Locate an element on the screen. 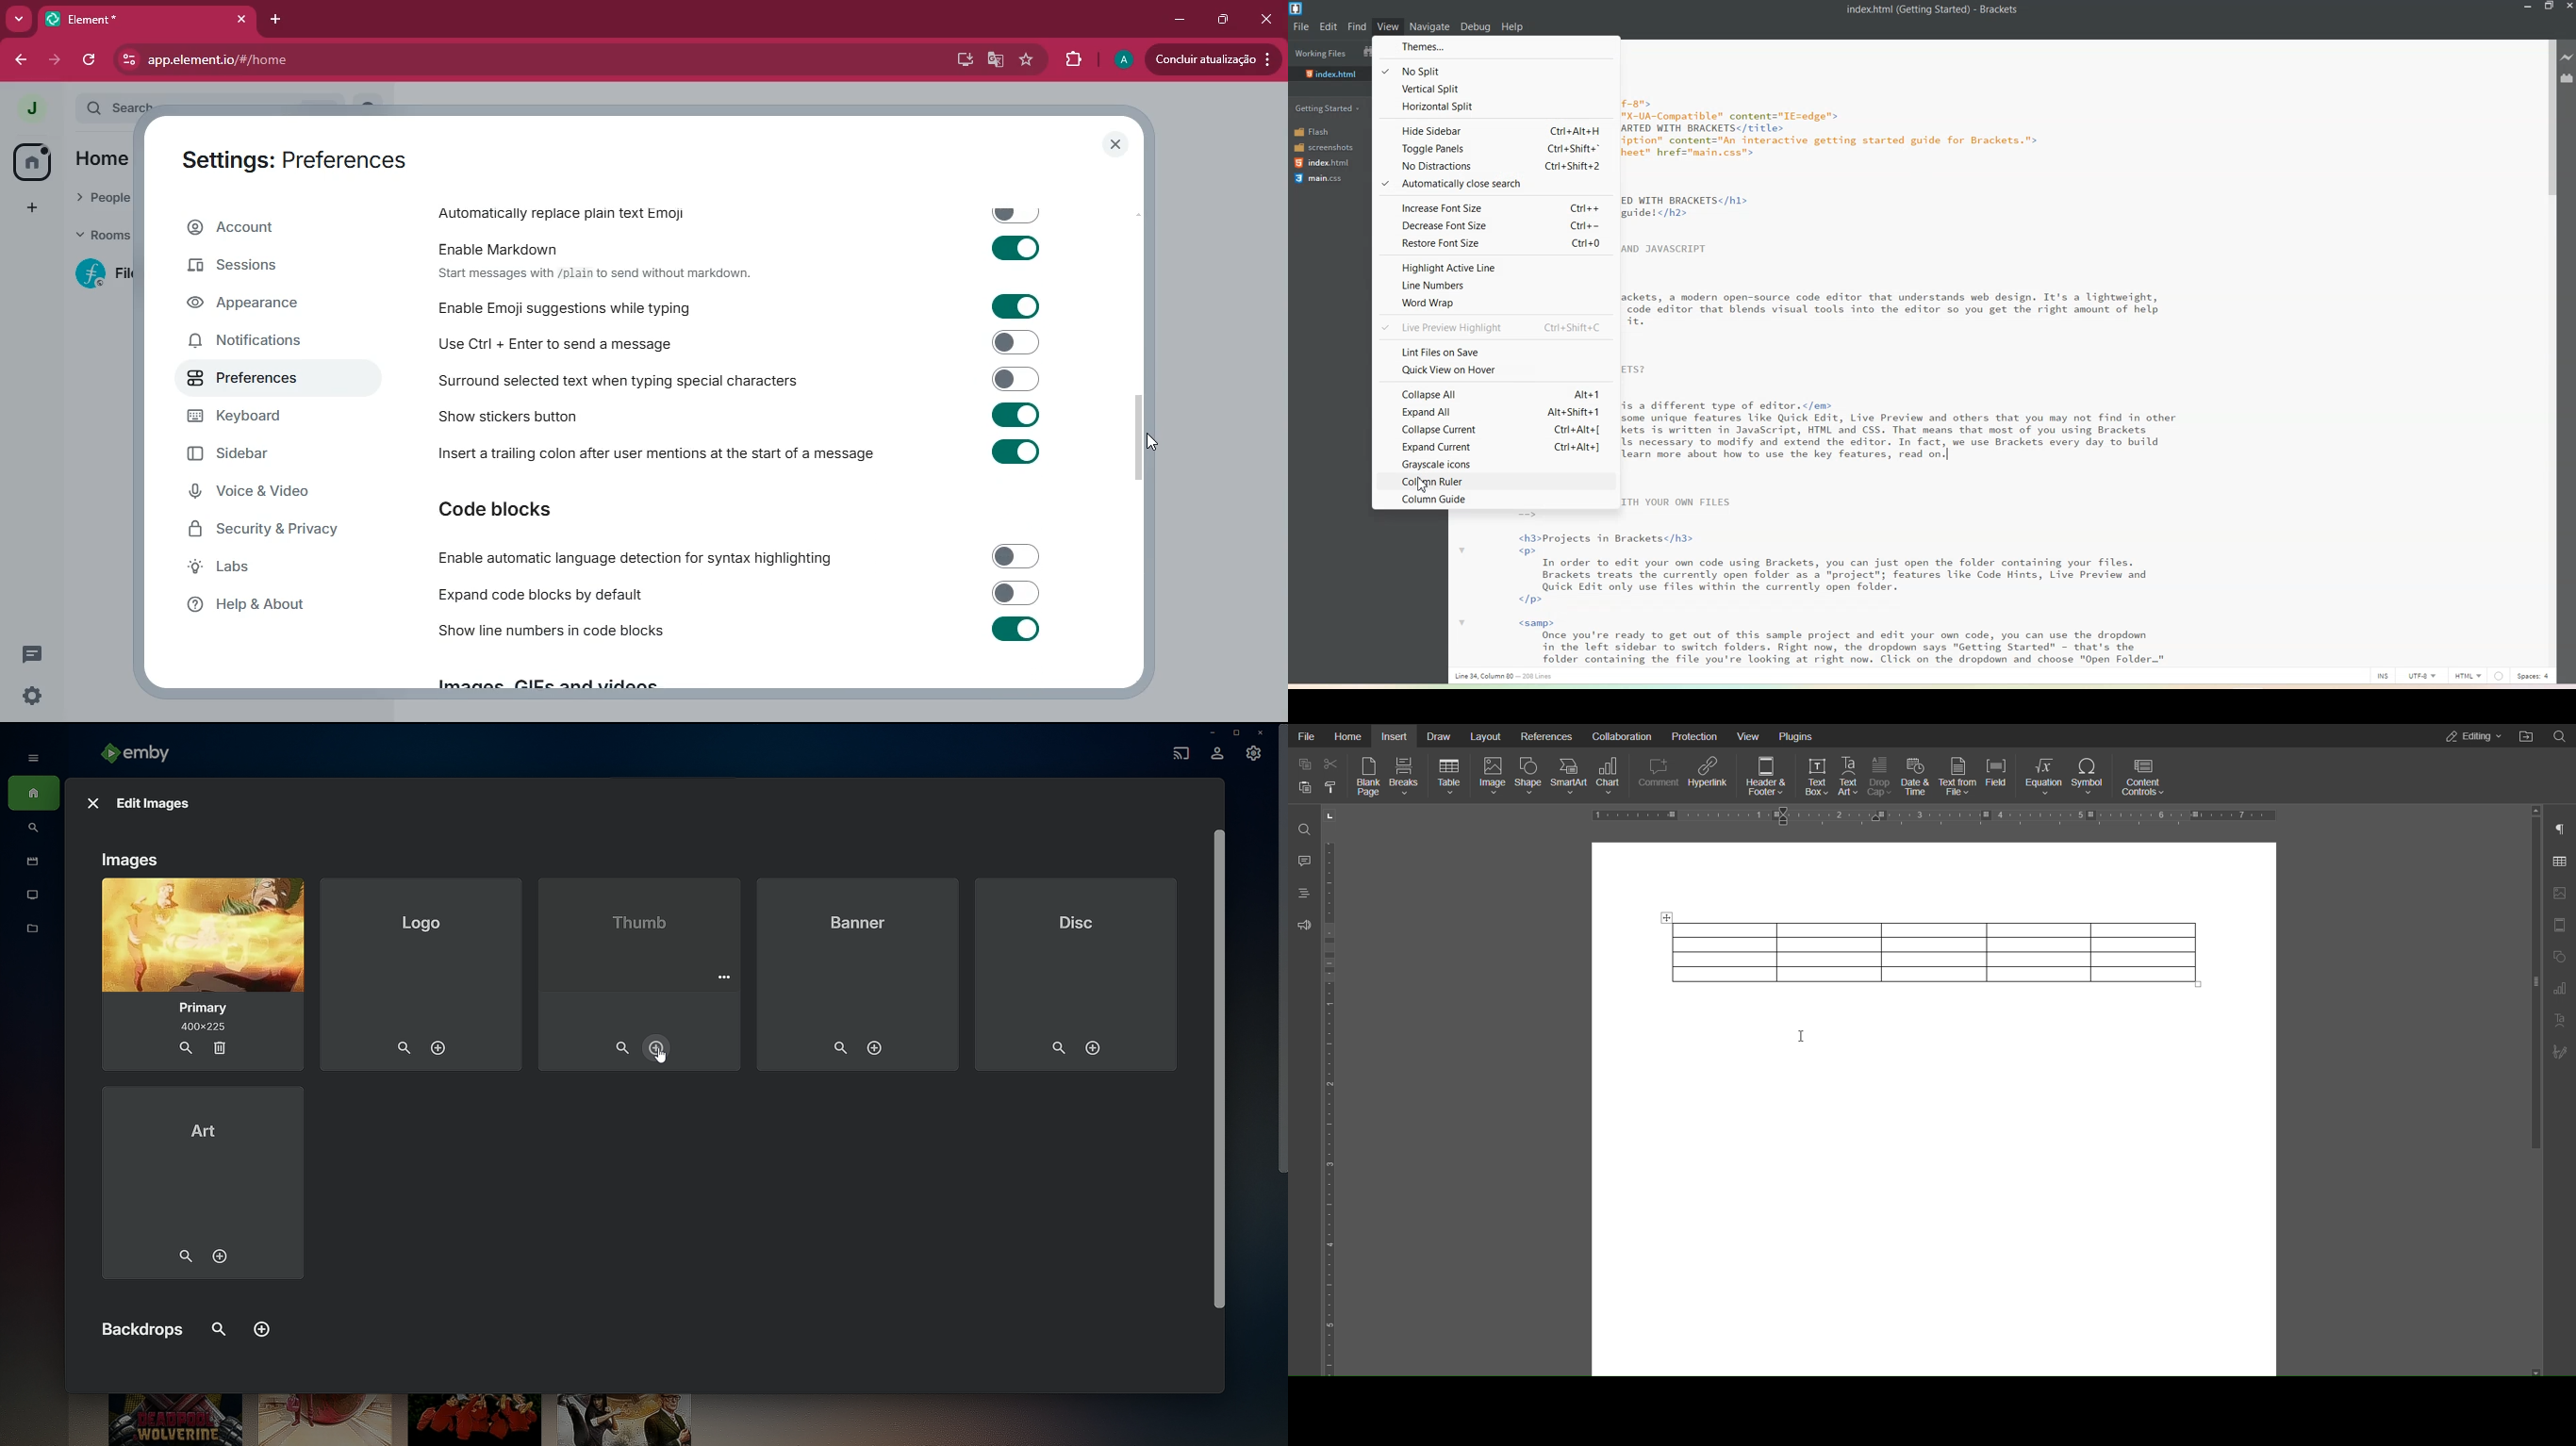 This screenshot has height=1456, width=2576. Decrease Font Size is located at coordinates (1493, 225).